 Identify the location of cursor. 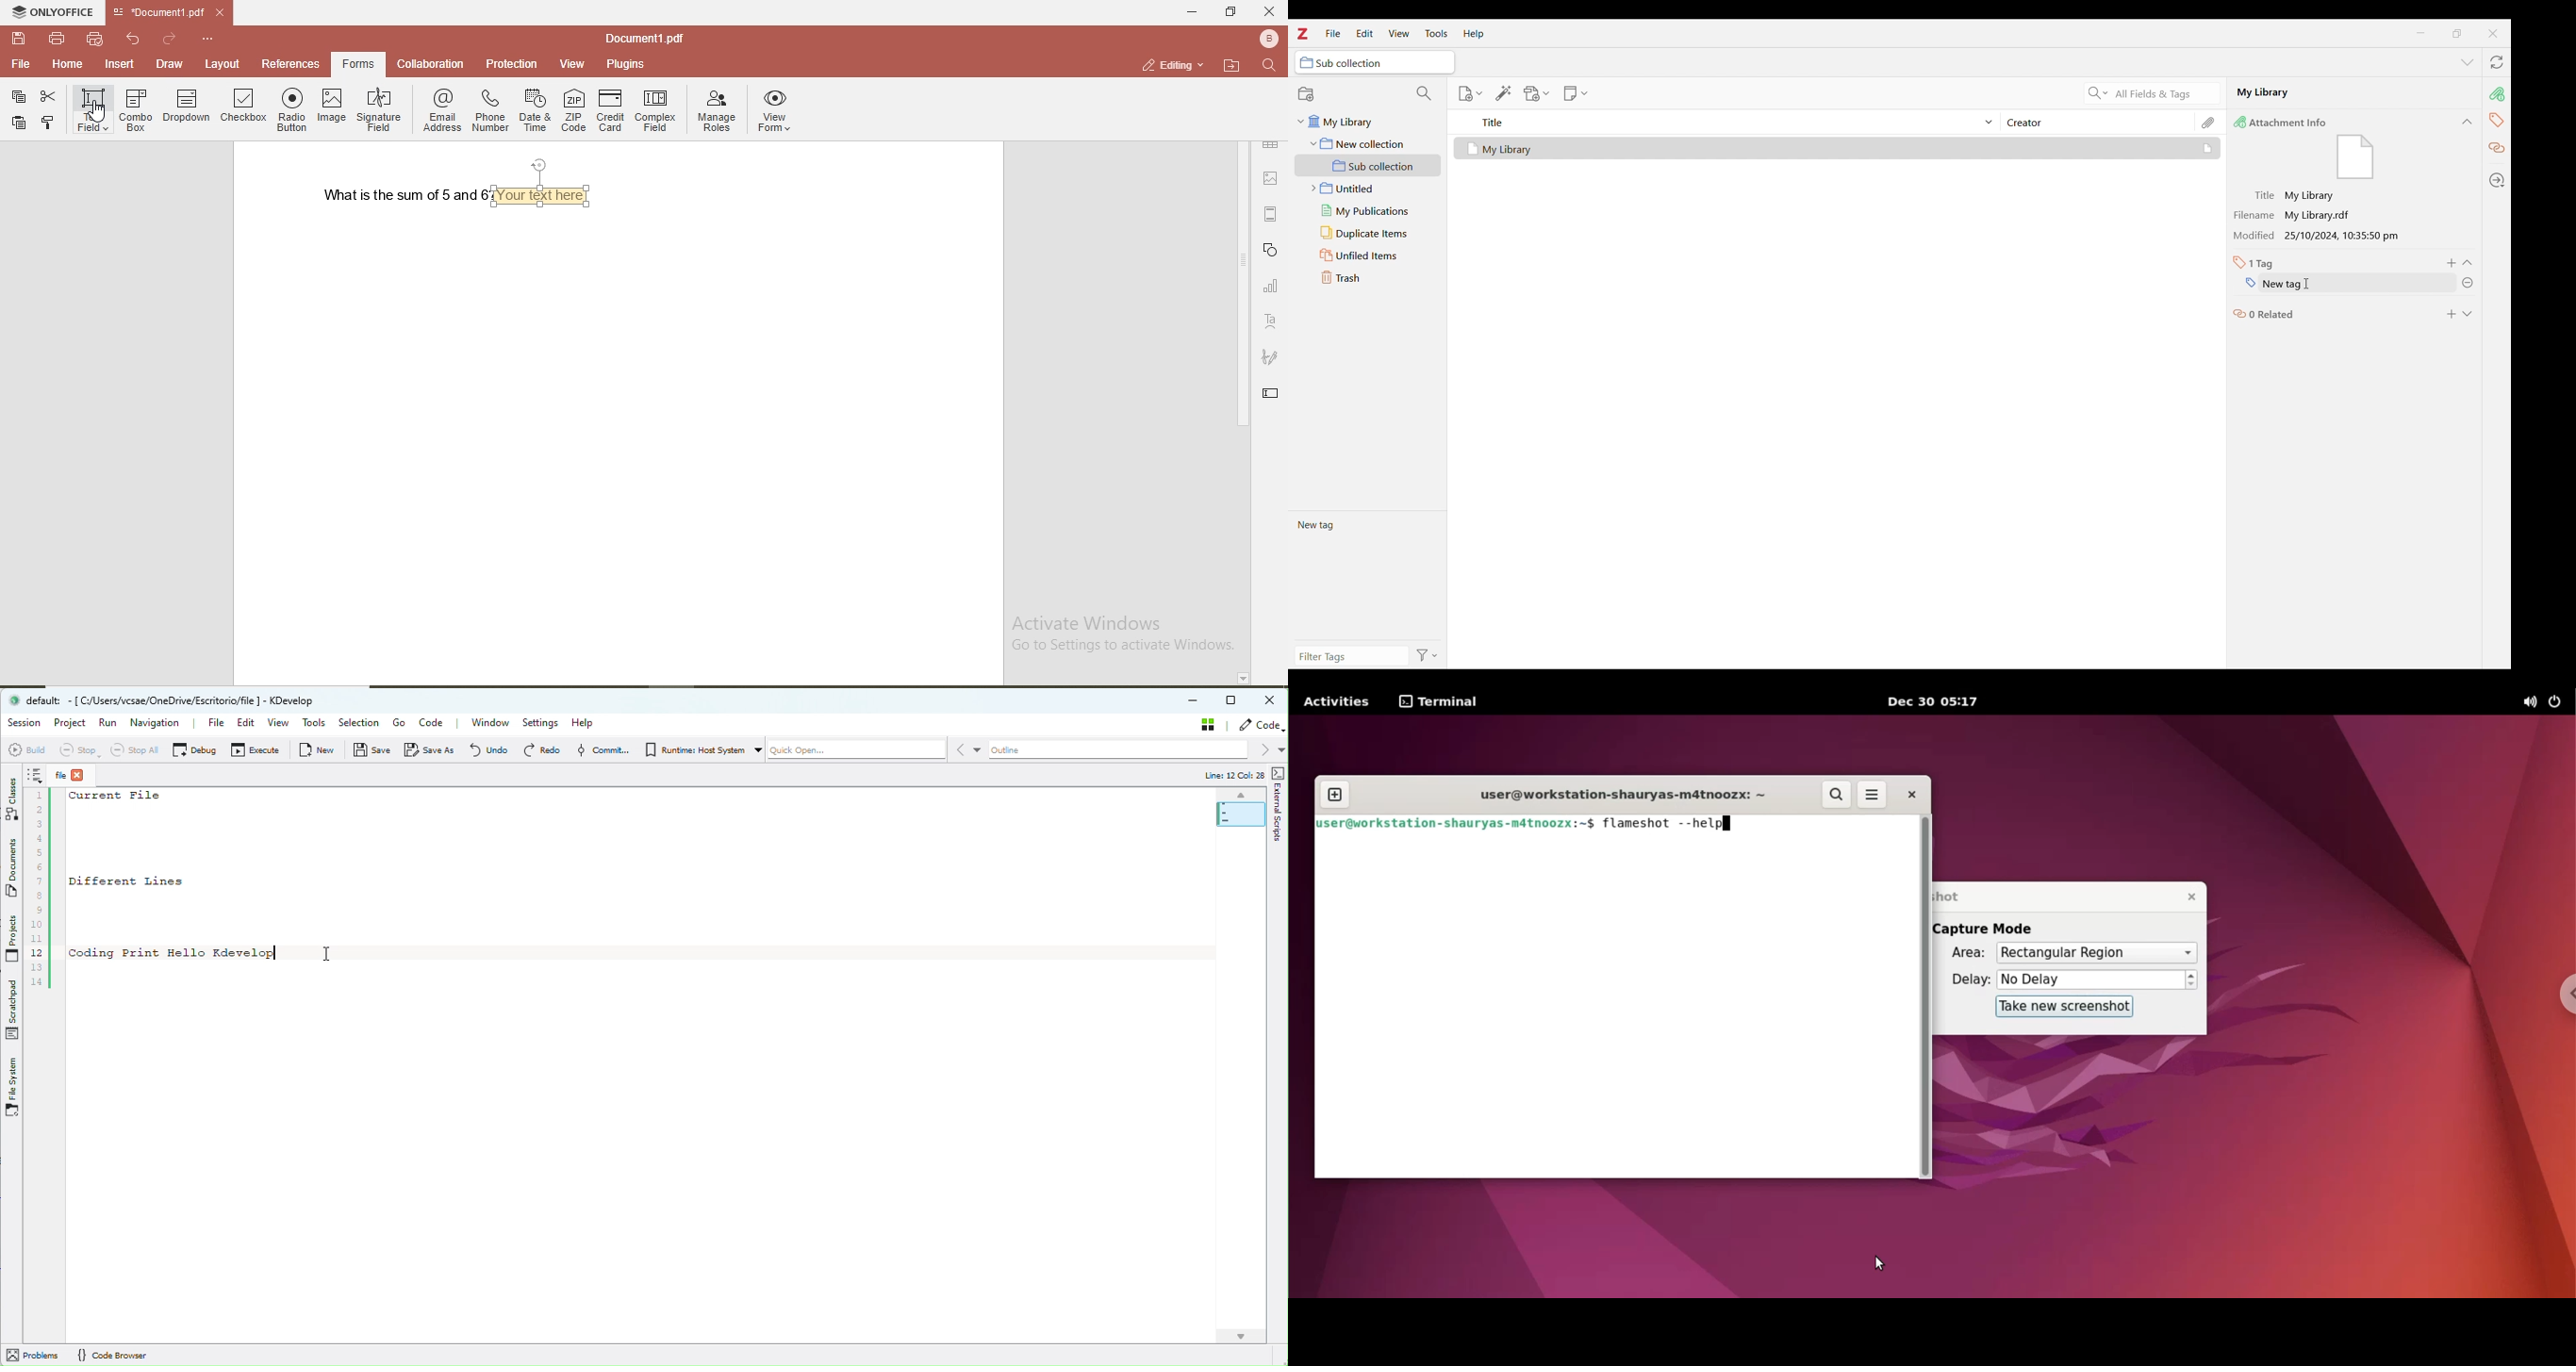
(99, 110).